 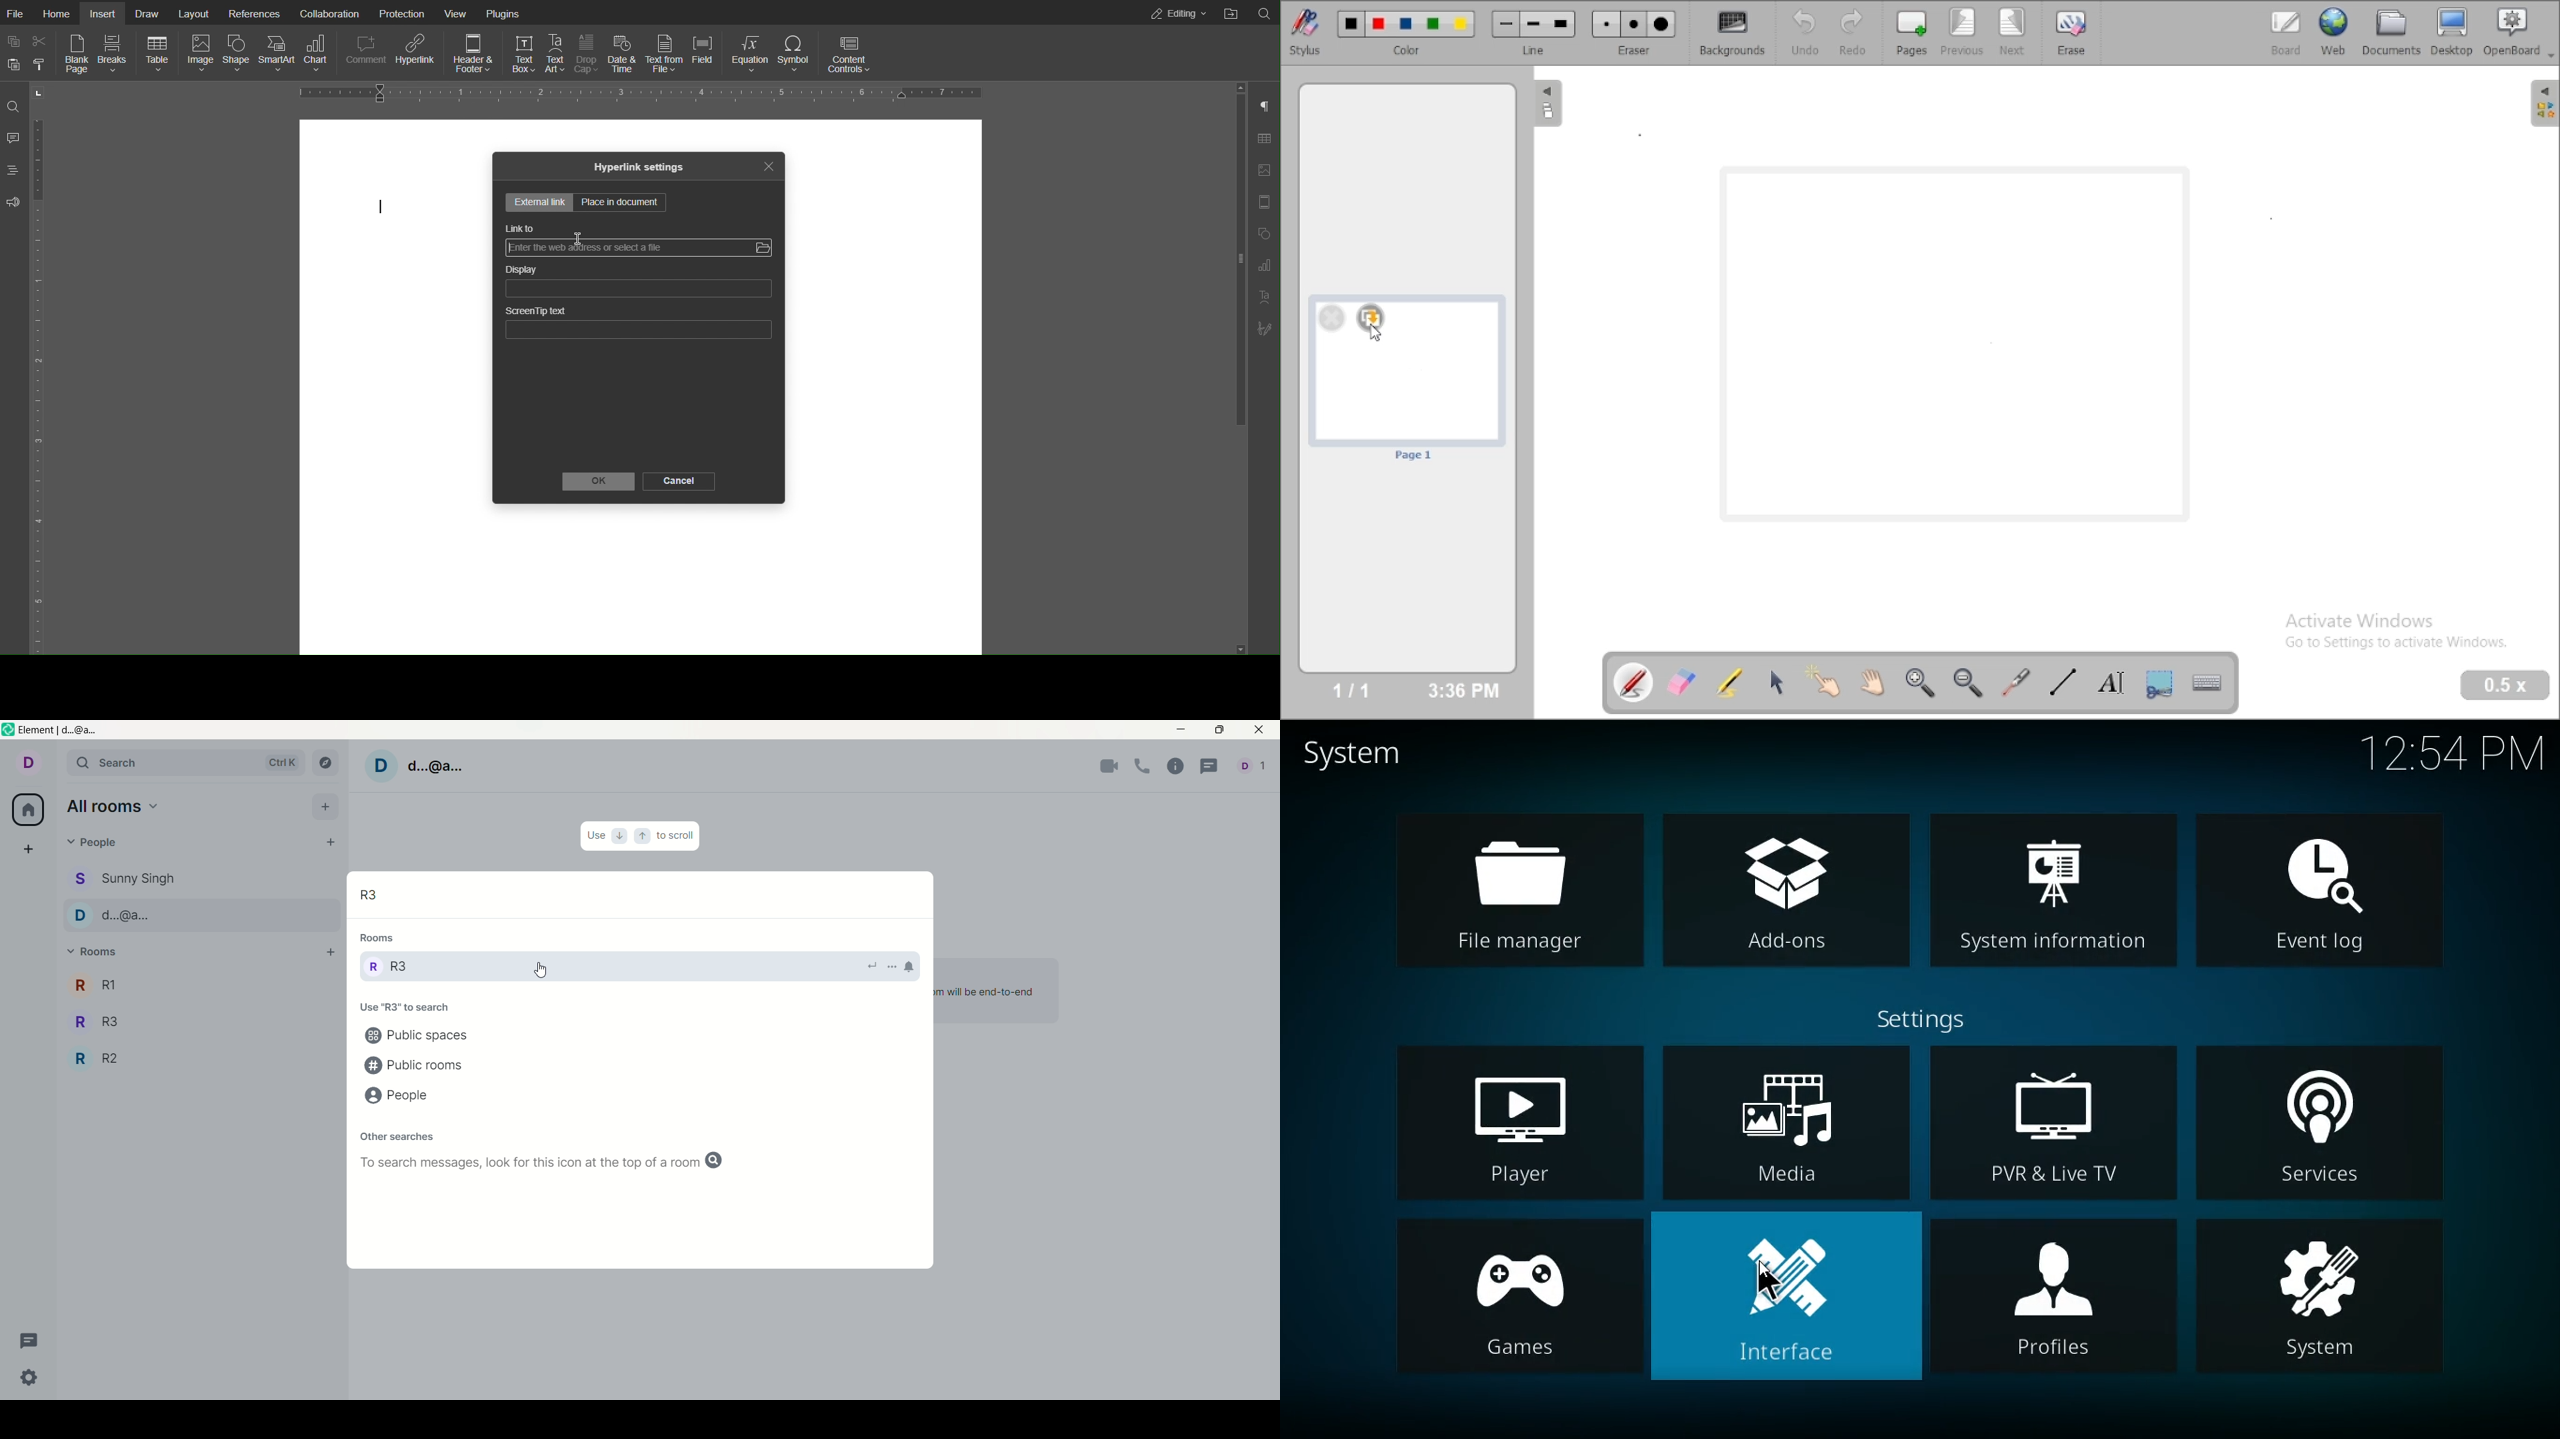 I want to click on voice call, so click(x=1145, y=768).